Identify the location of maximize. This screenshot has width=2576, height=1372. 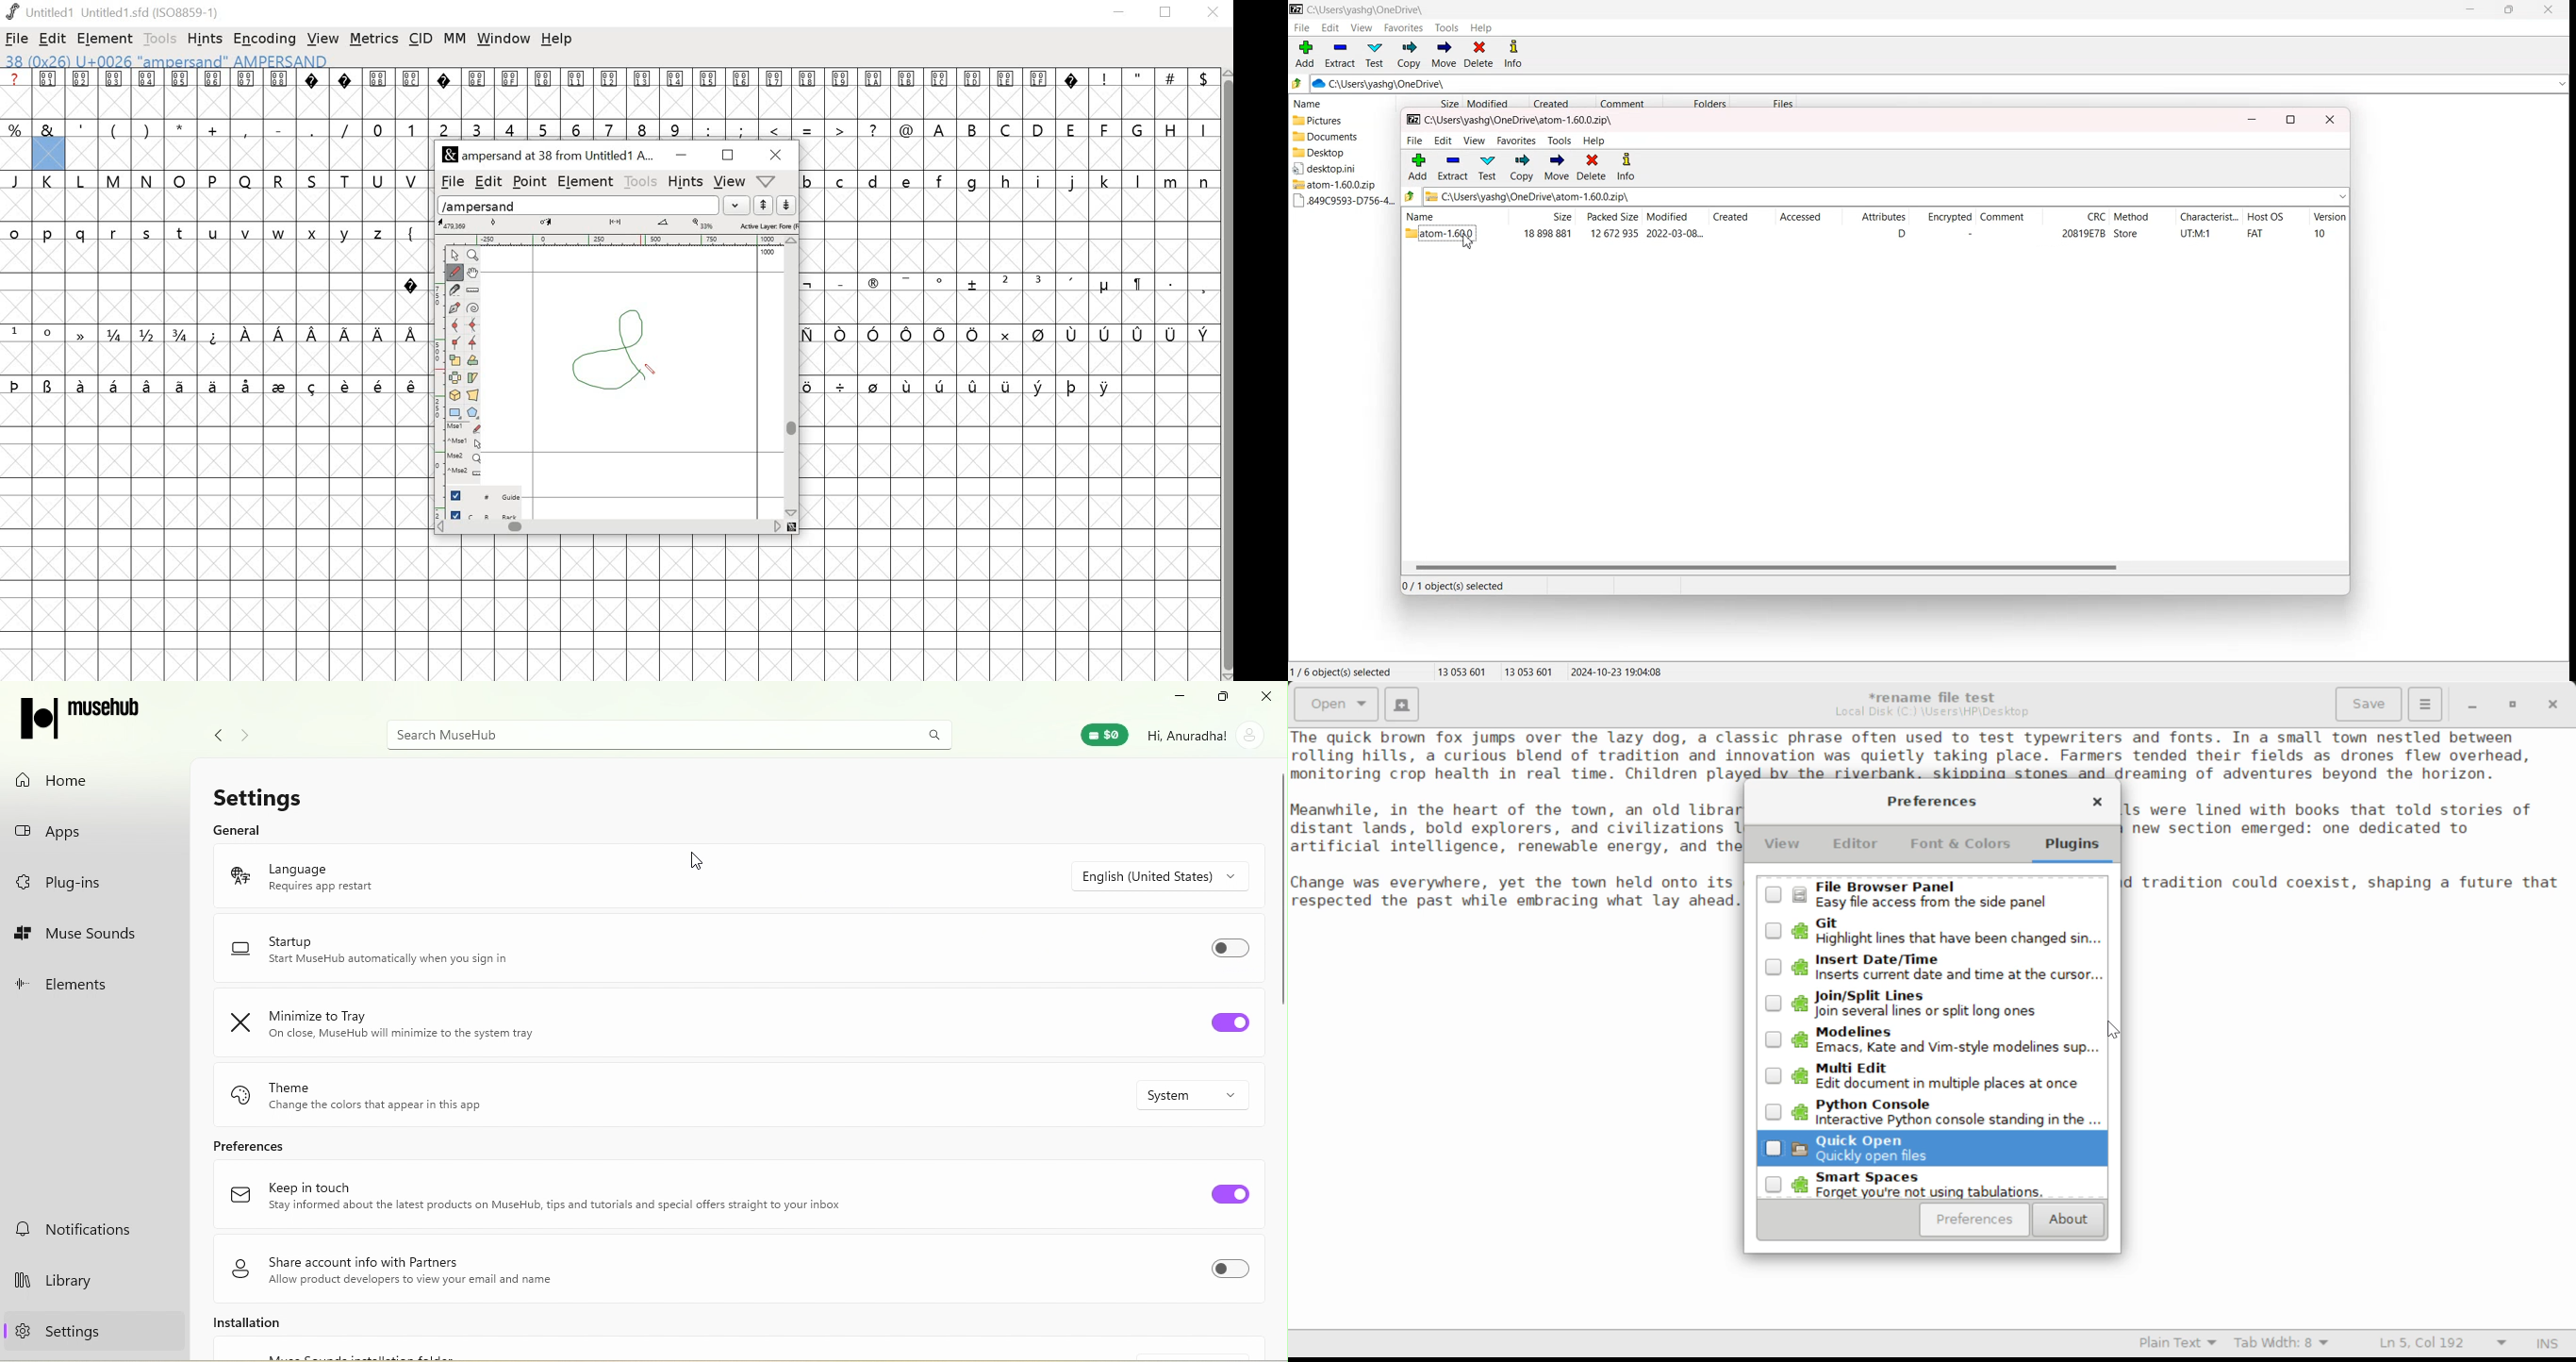
(1168, 13).